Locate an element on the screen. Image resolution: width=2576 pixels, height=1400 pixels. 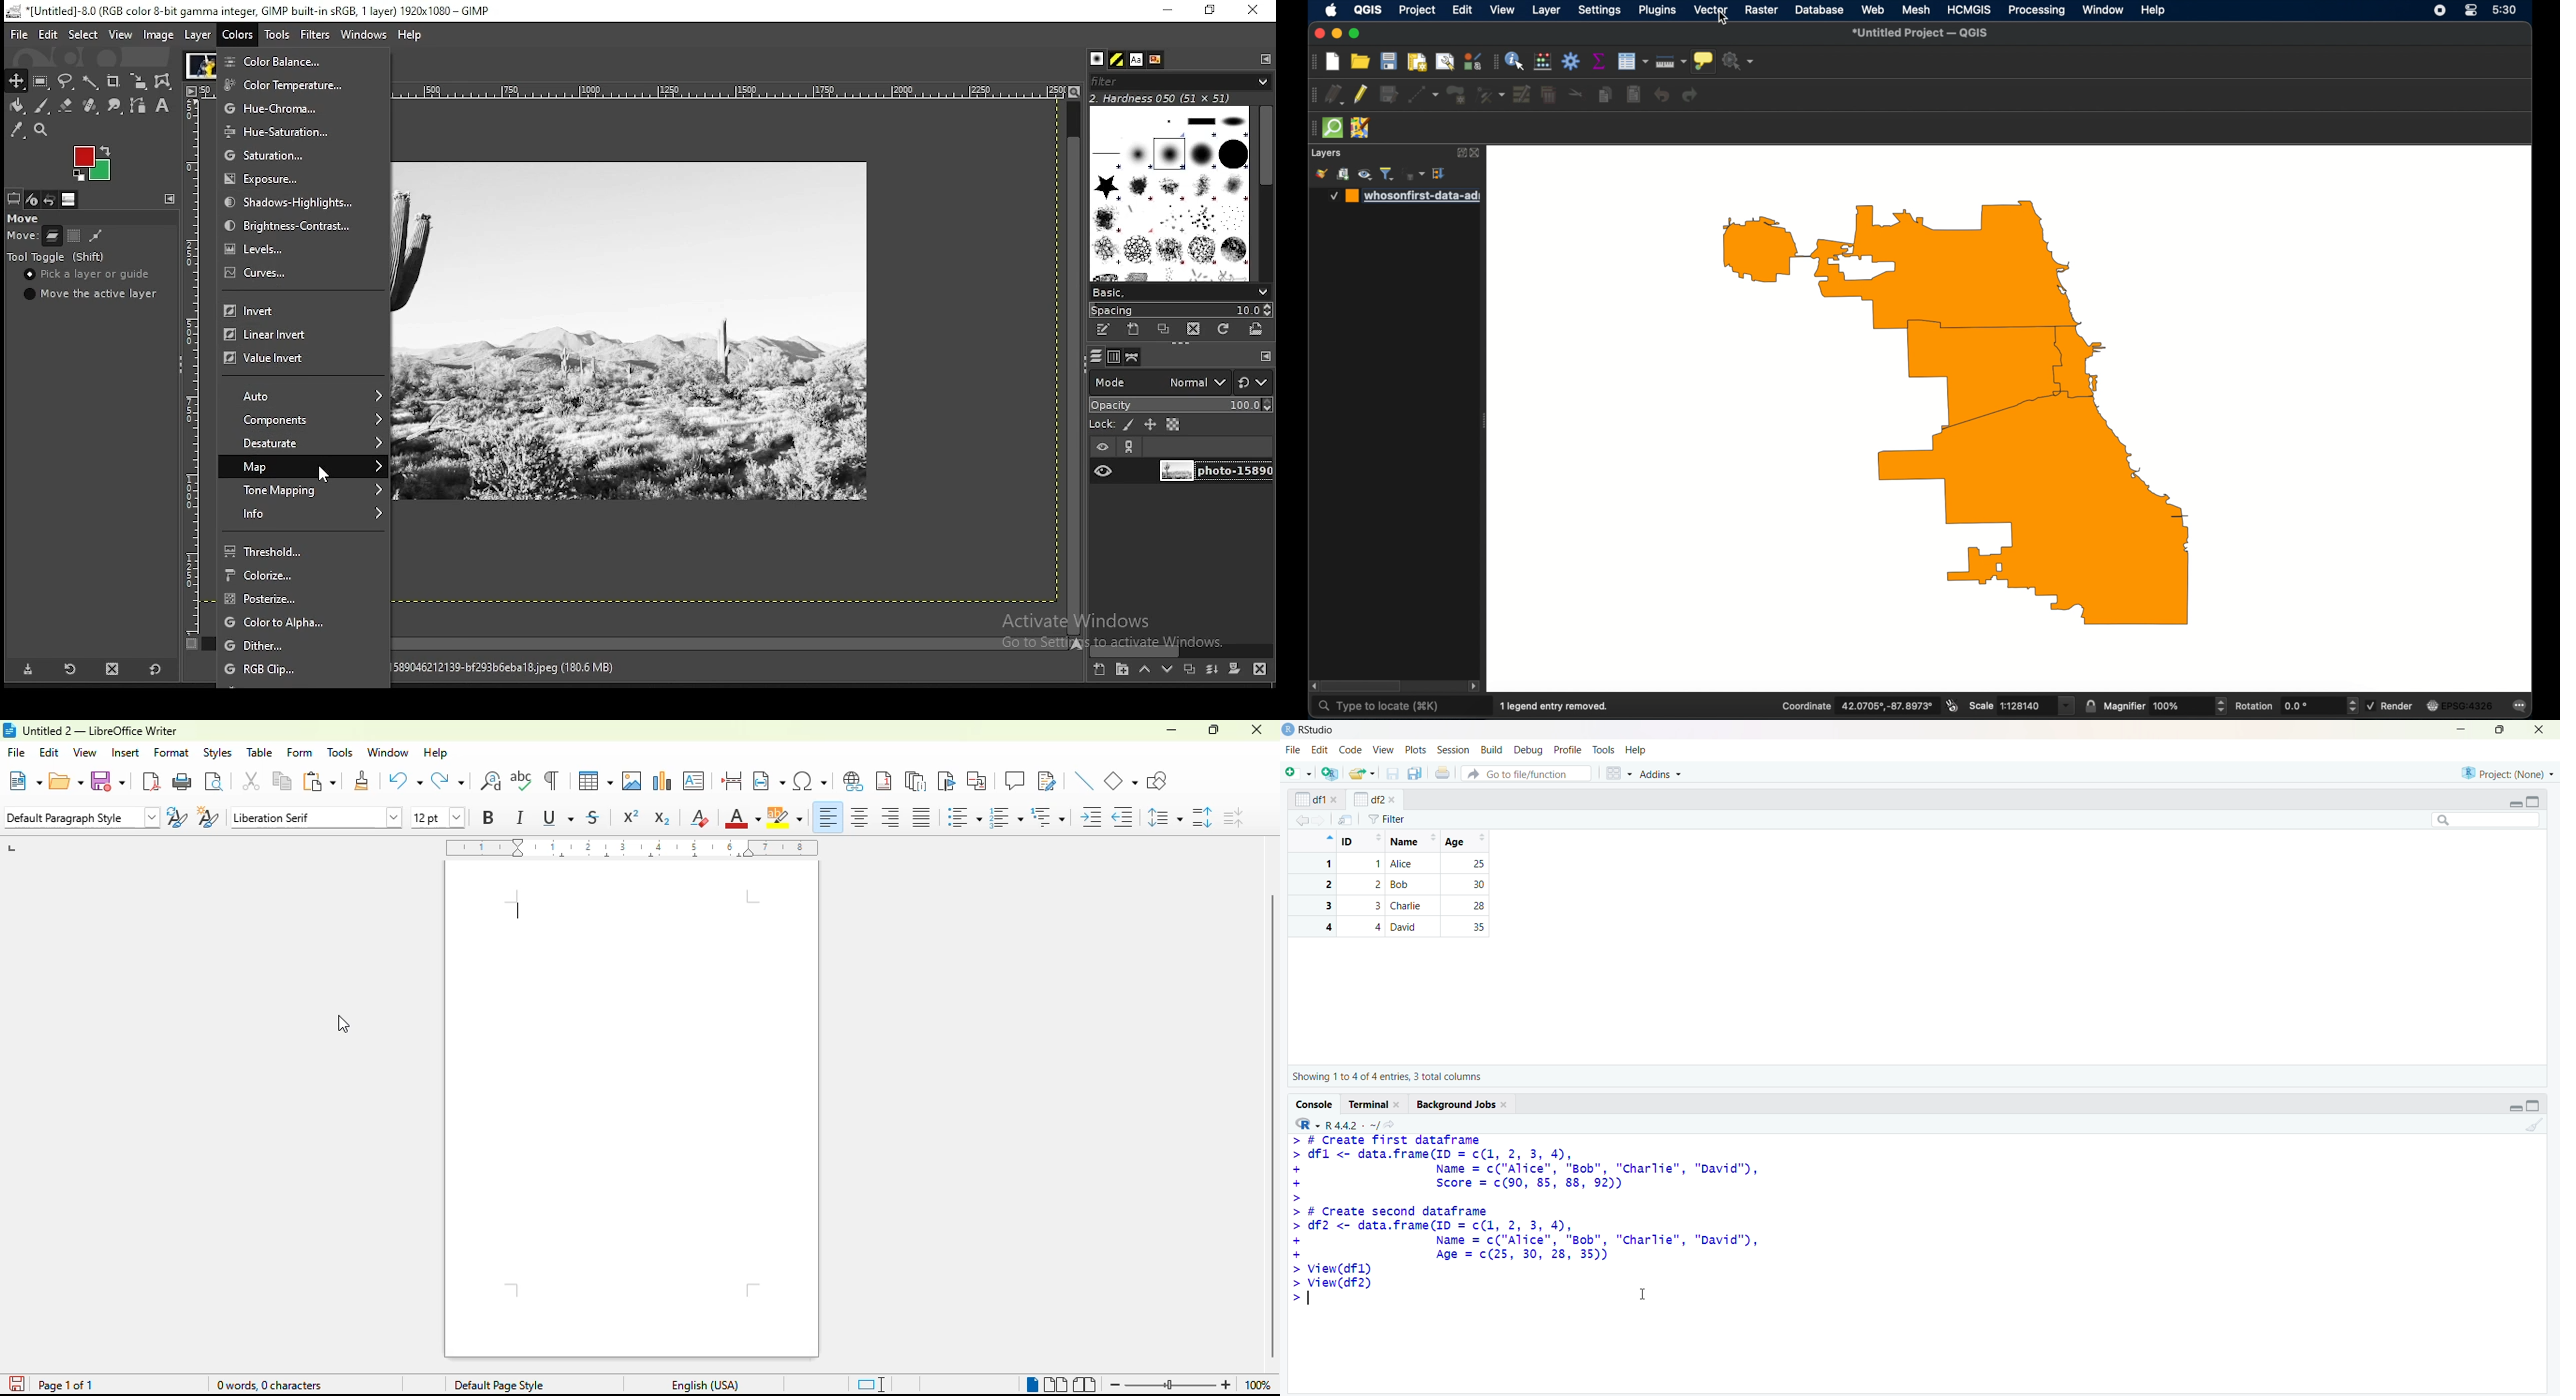
cursor is located at coordinates (344, 1025).